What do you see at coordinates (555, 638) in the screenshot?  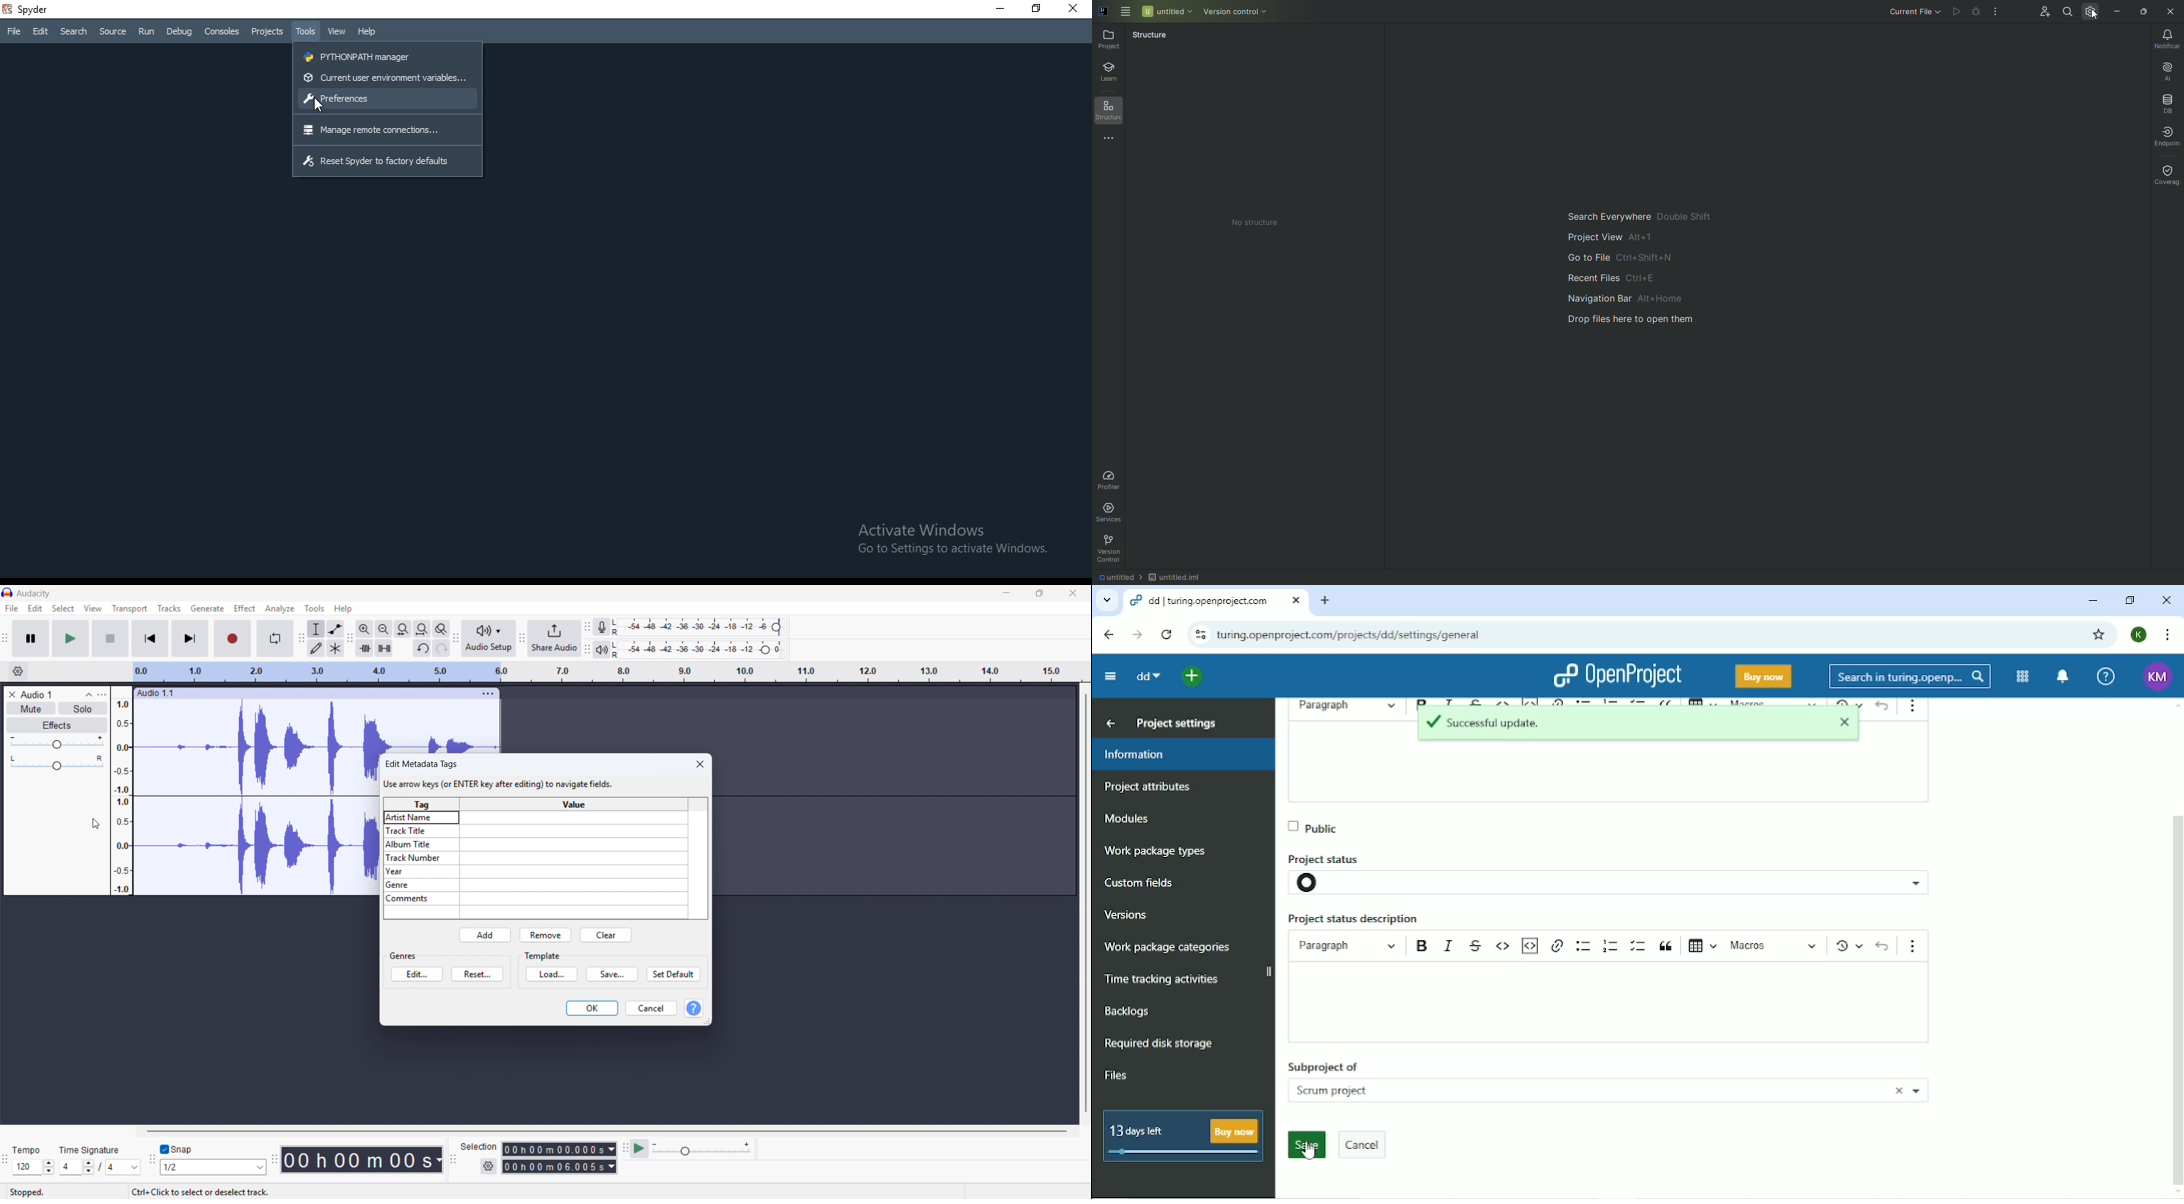 I see `share audio` at bounding box center [555, 638].